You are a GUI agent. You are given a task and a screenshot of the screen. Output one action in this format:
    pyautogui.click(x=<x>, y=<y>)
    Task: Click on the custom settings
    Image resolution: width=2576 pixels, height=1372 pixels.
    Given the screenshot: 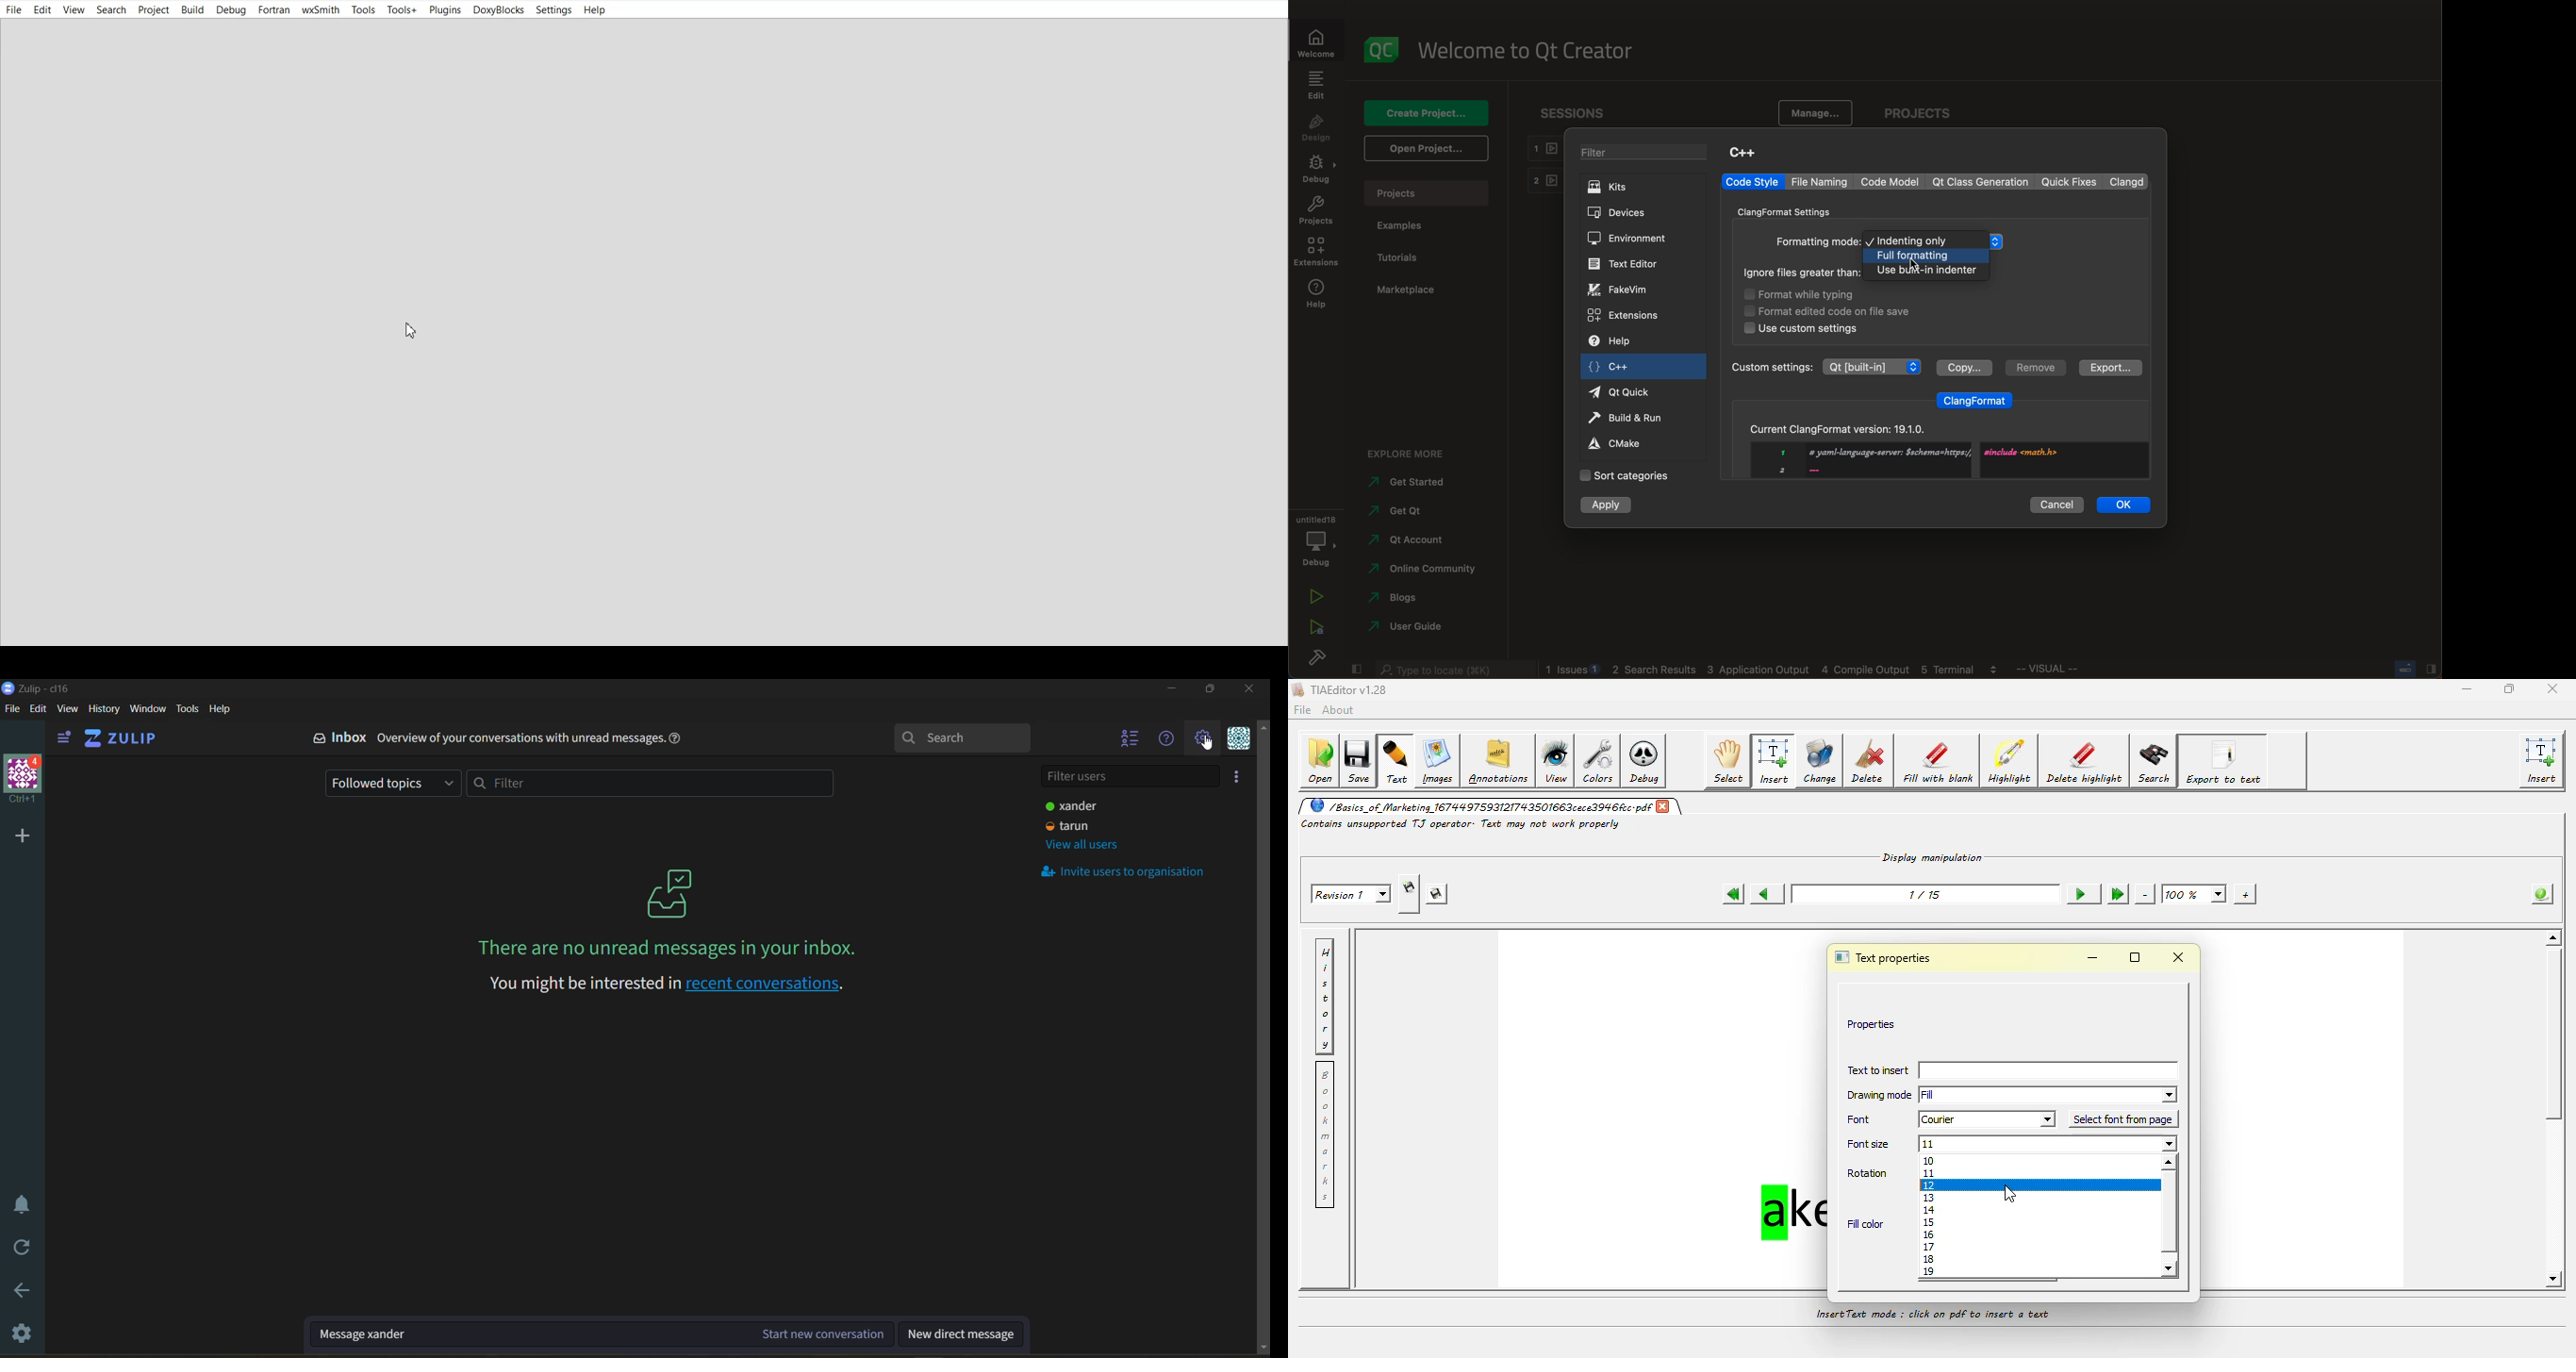 What is the action you would take?
    pyautogui.click(x=1801, y=329)
    